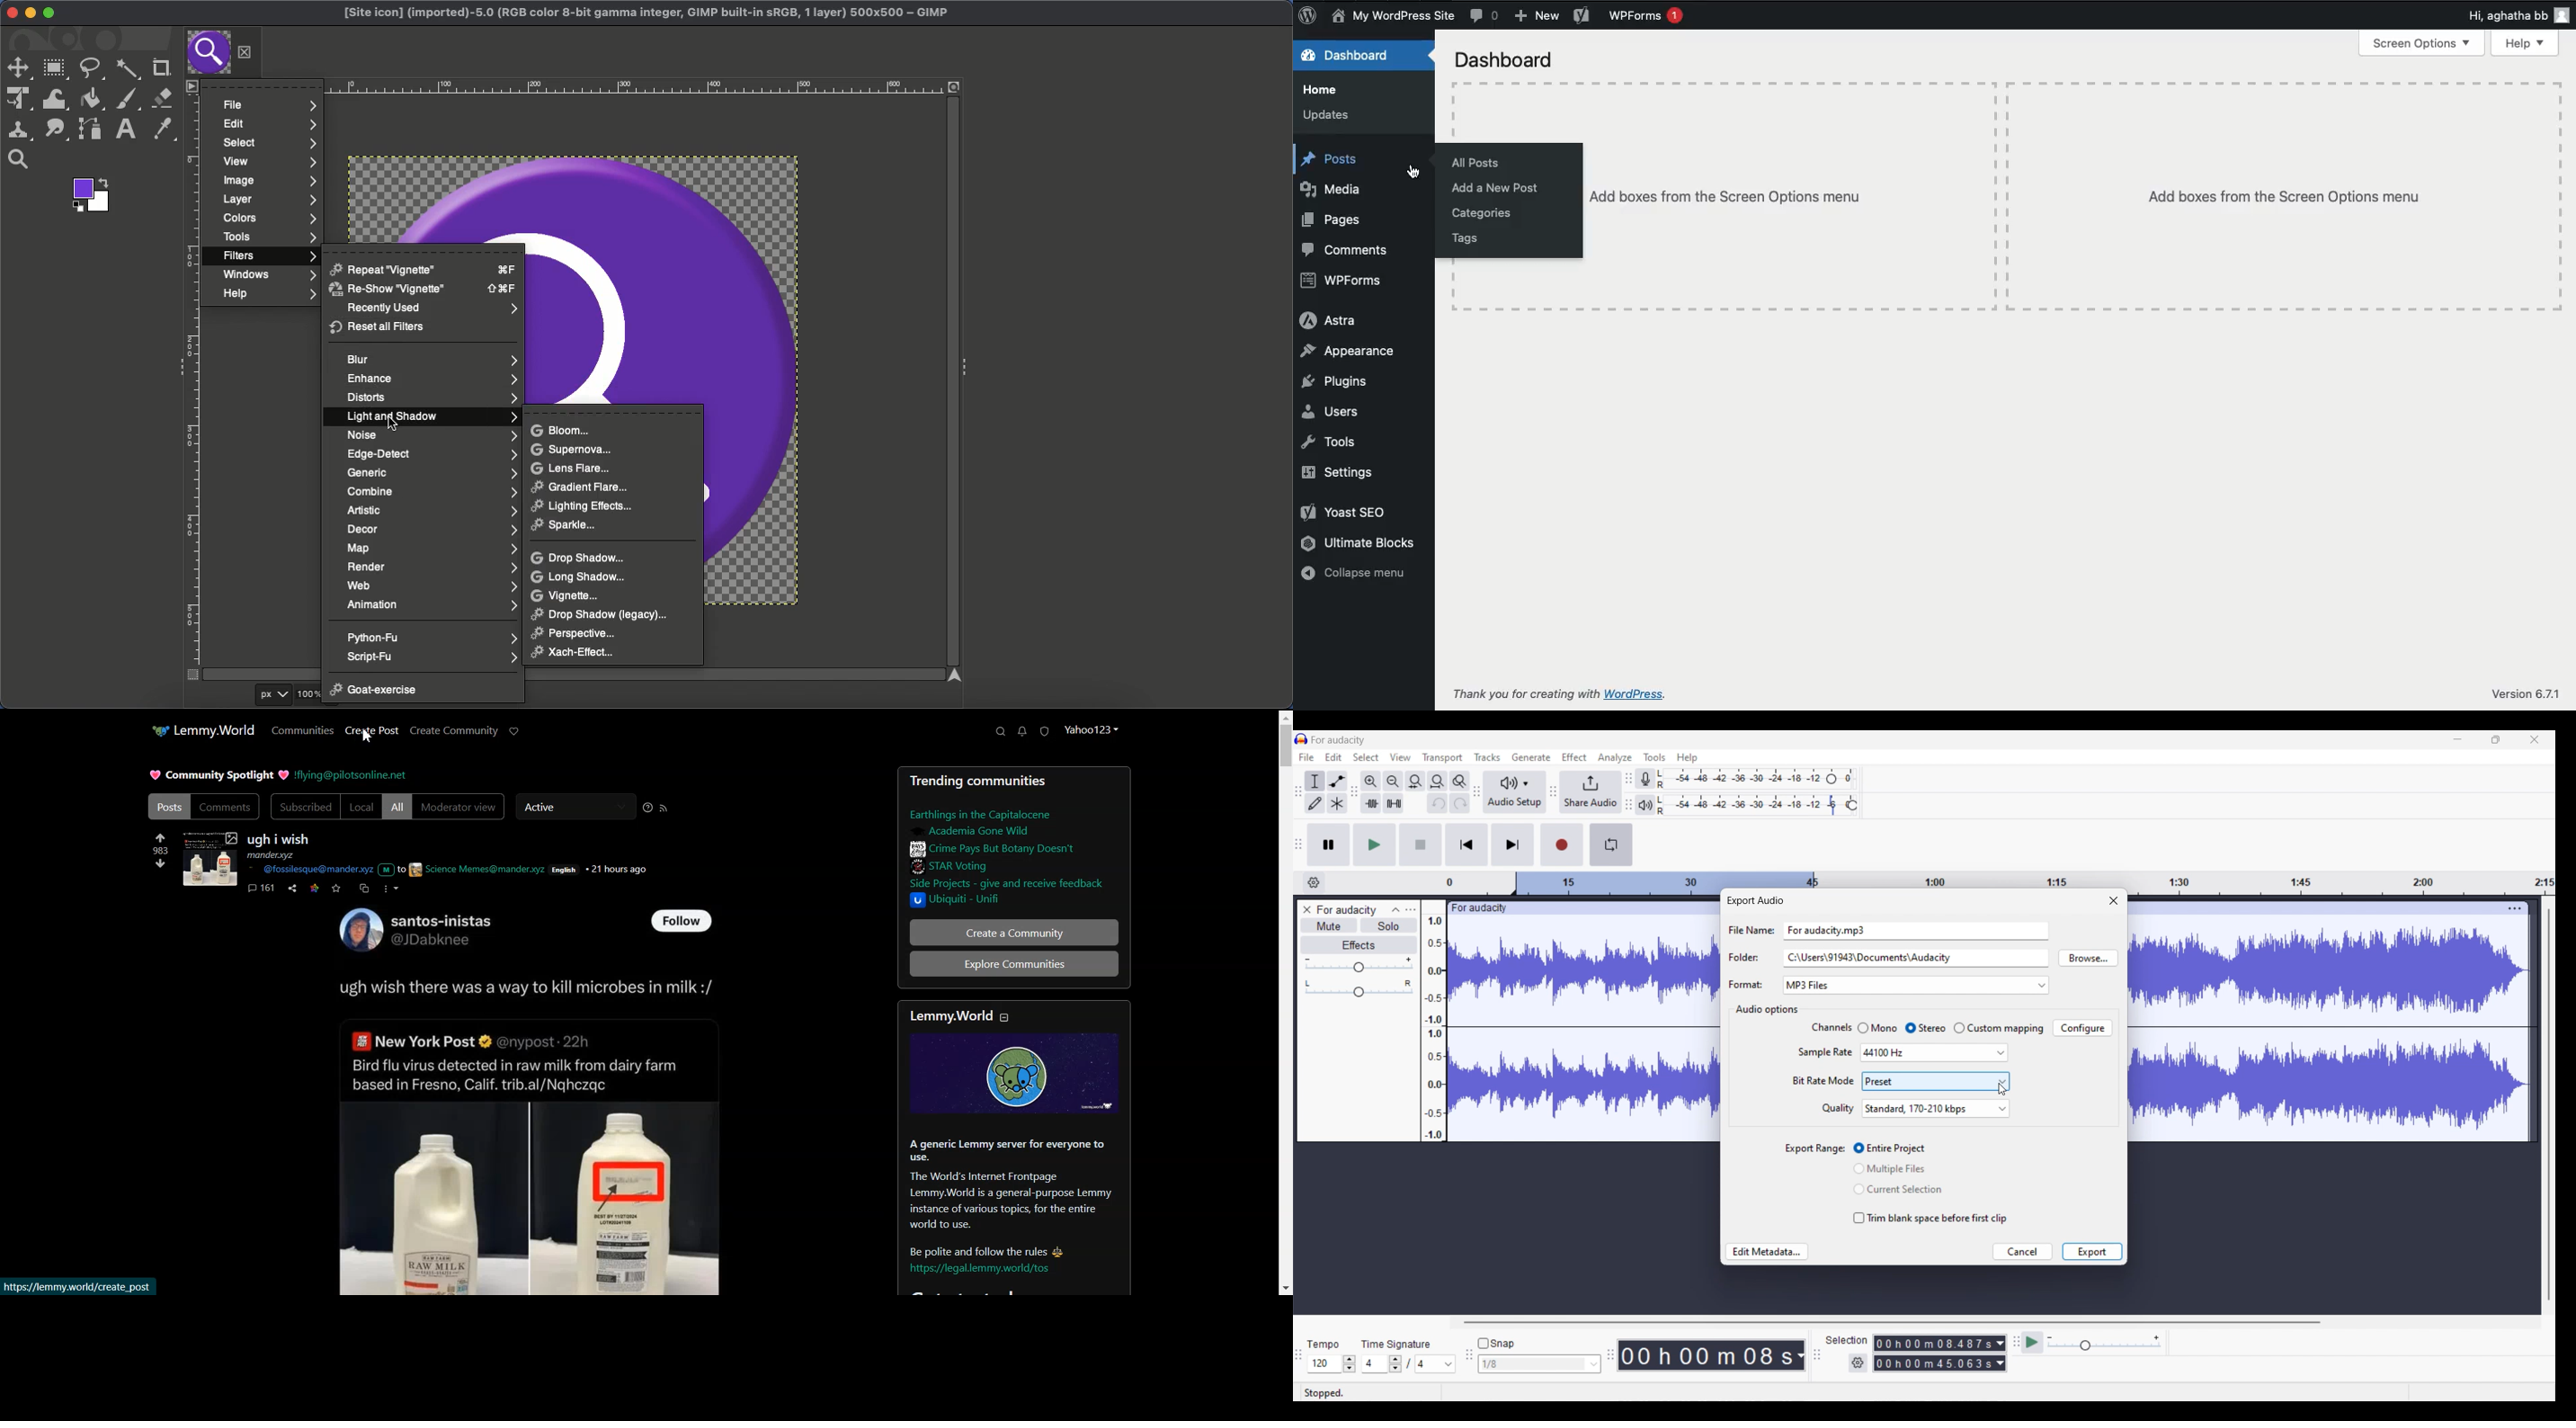 This screenshot has height=1428, width=2576. Describe the element at coordinates (2318, 1022) in the screenshot. I see `Current track` at that location.